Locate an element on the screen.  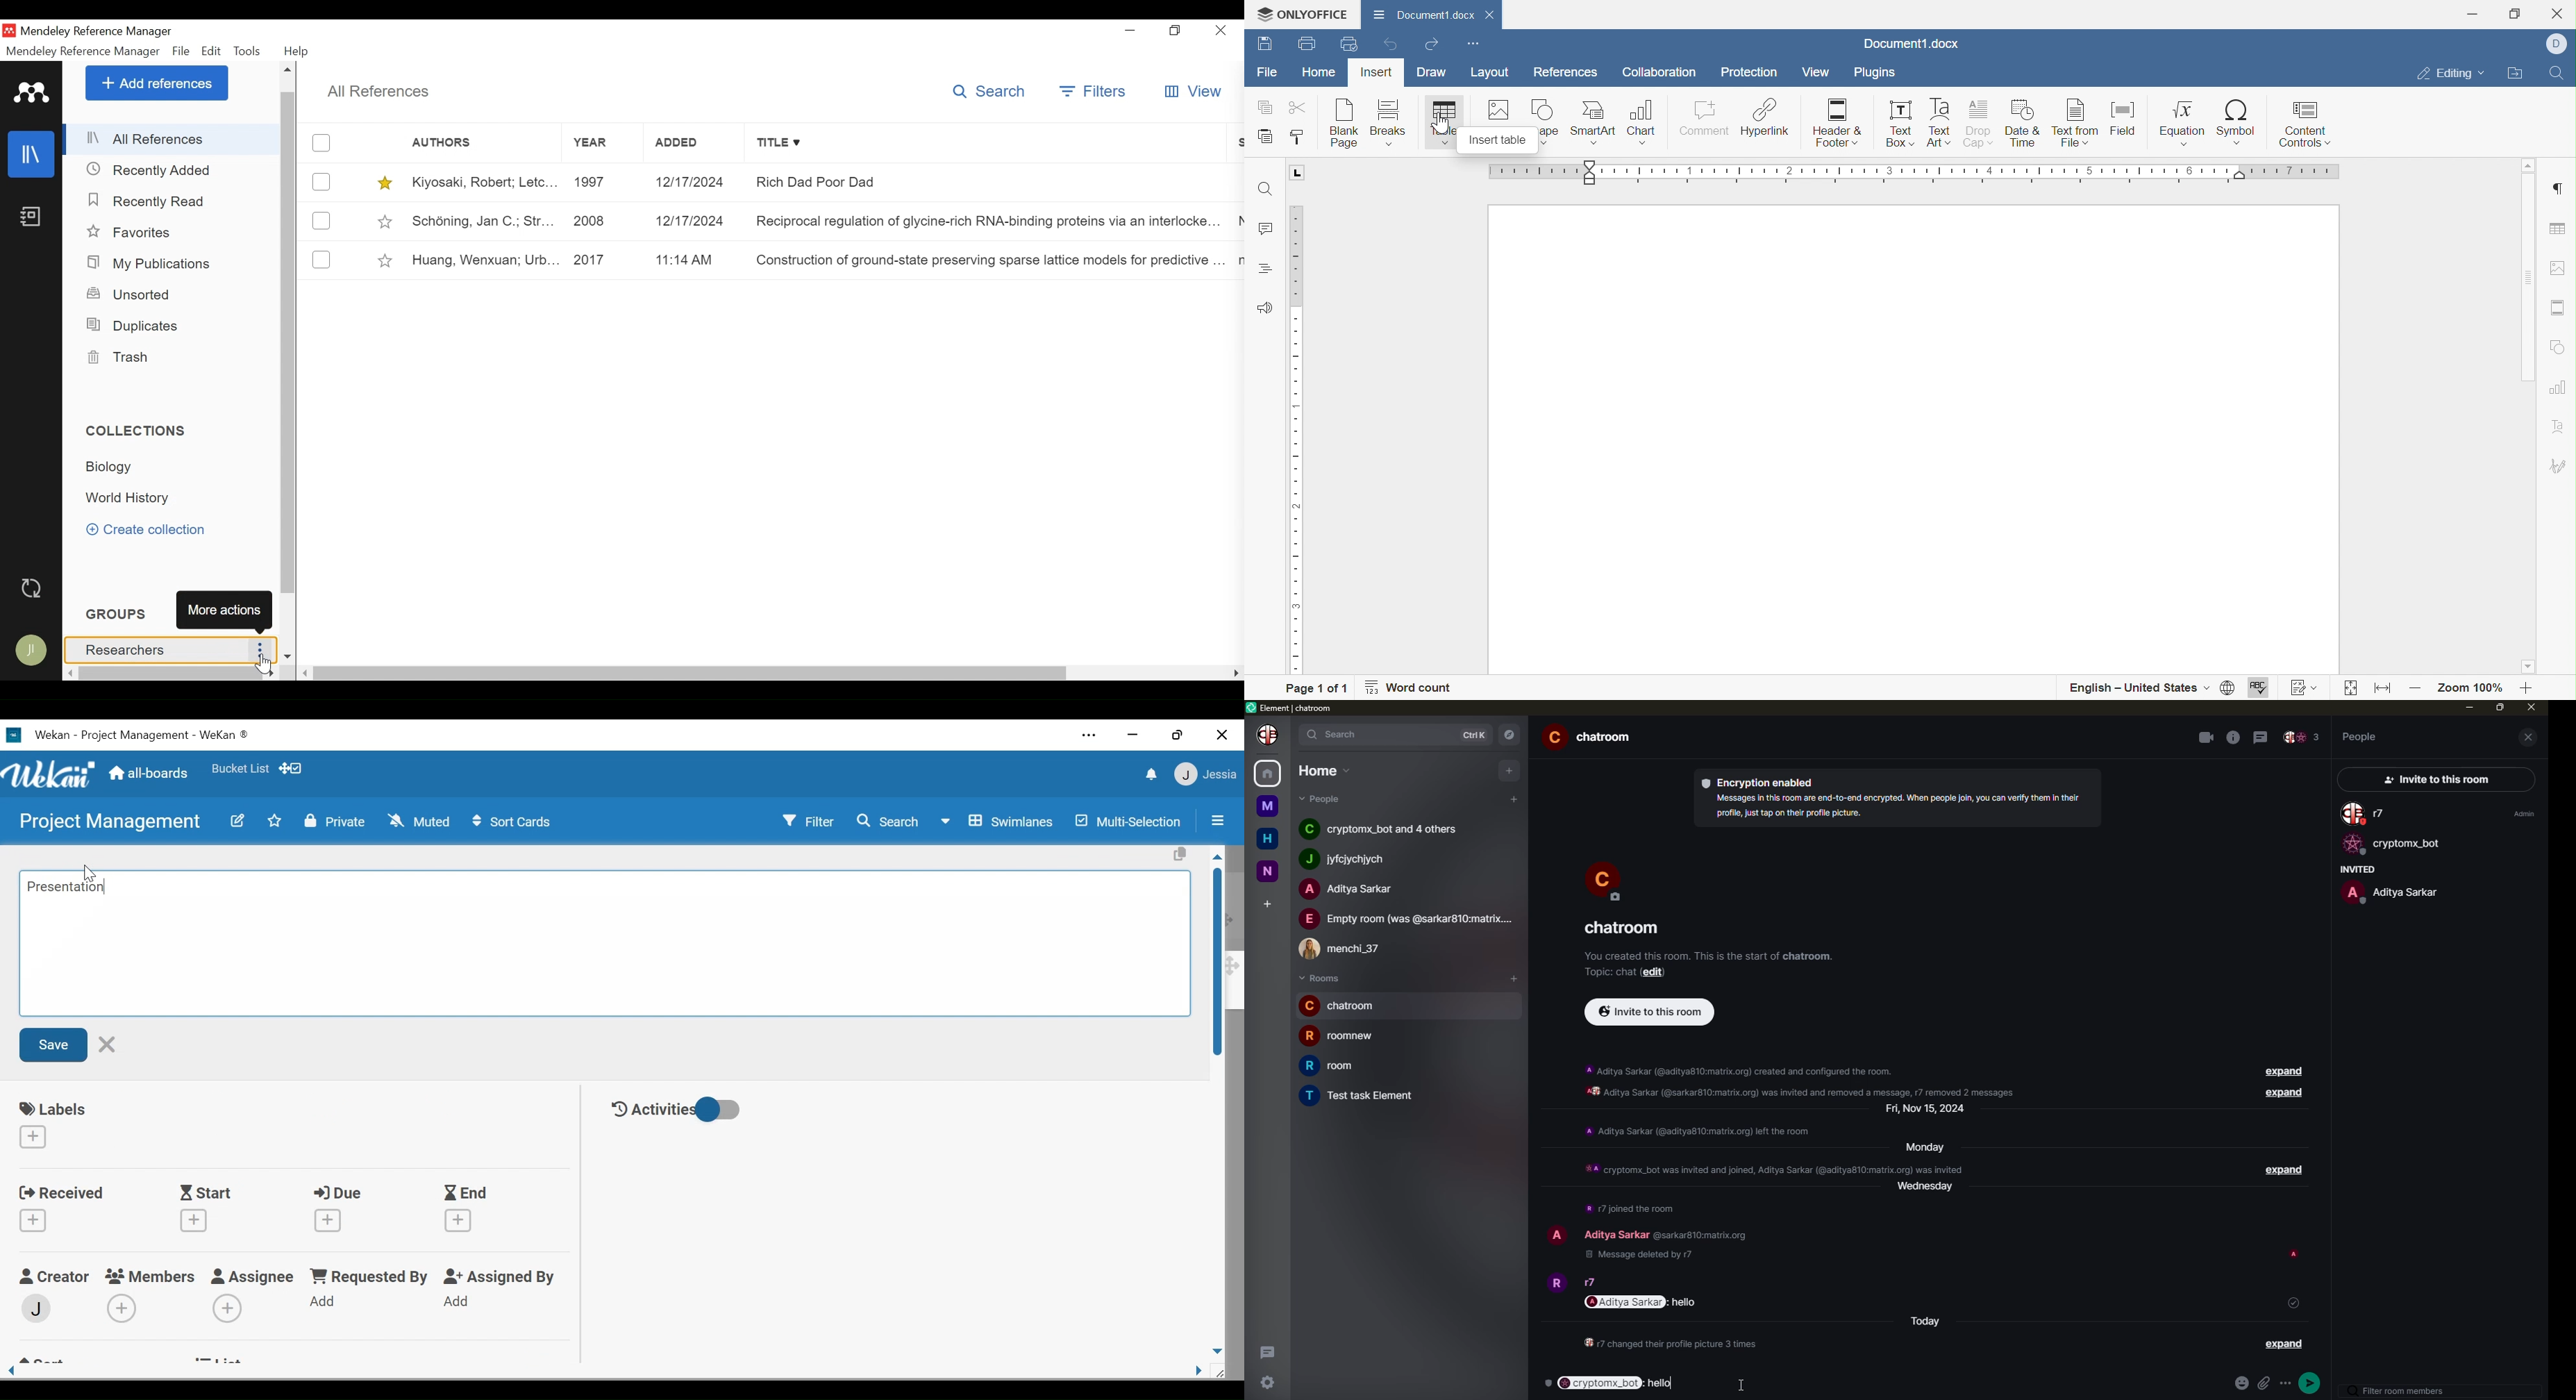
Year is located at coordinates (599, 145).